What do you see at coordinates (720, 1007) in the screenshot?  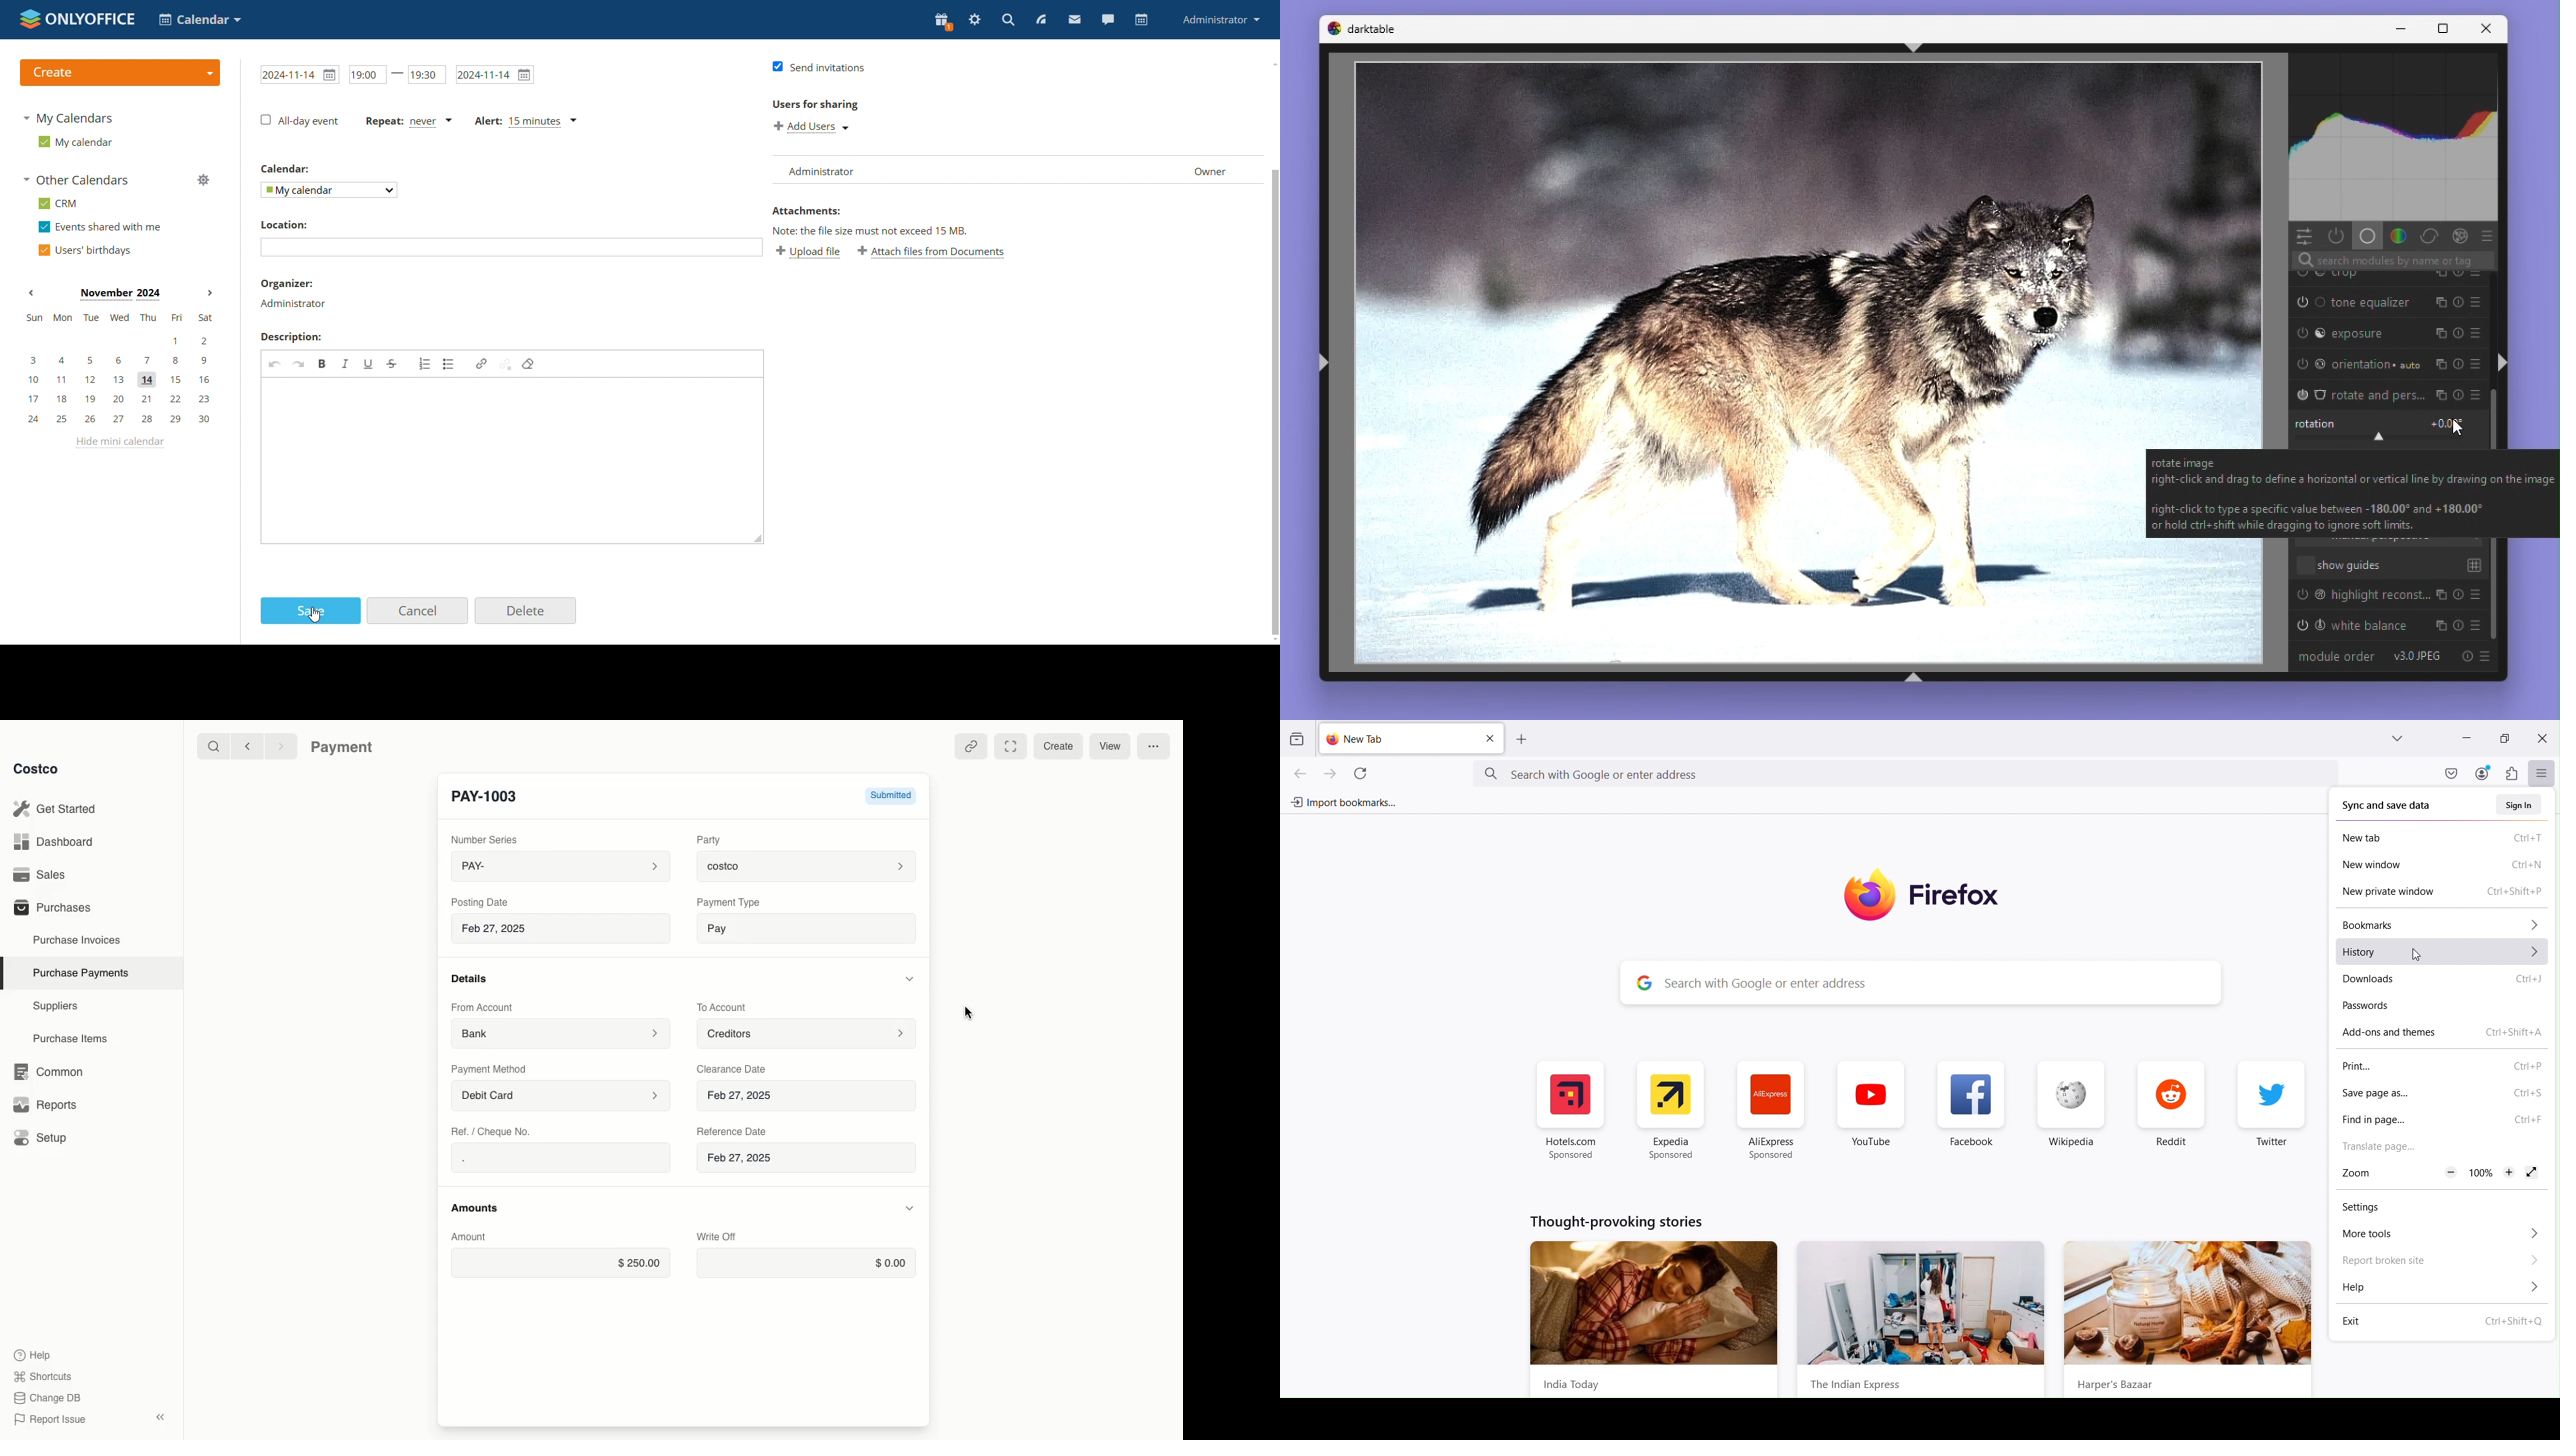 I see `To Account` at bounding box center [720, 1007].